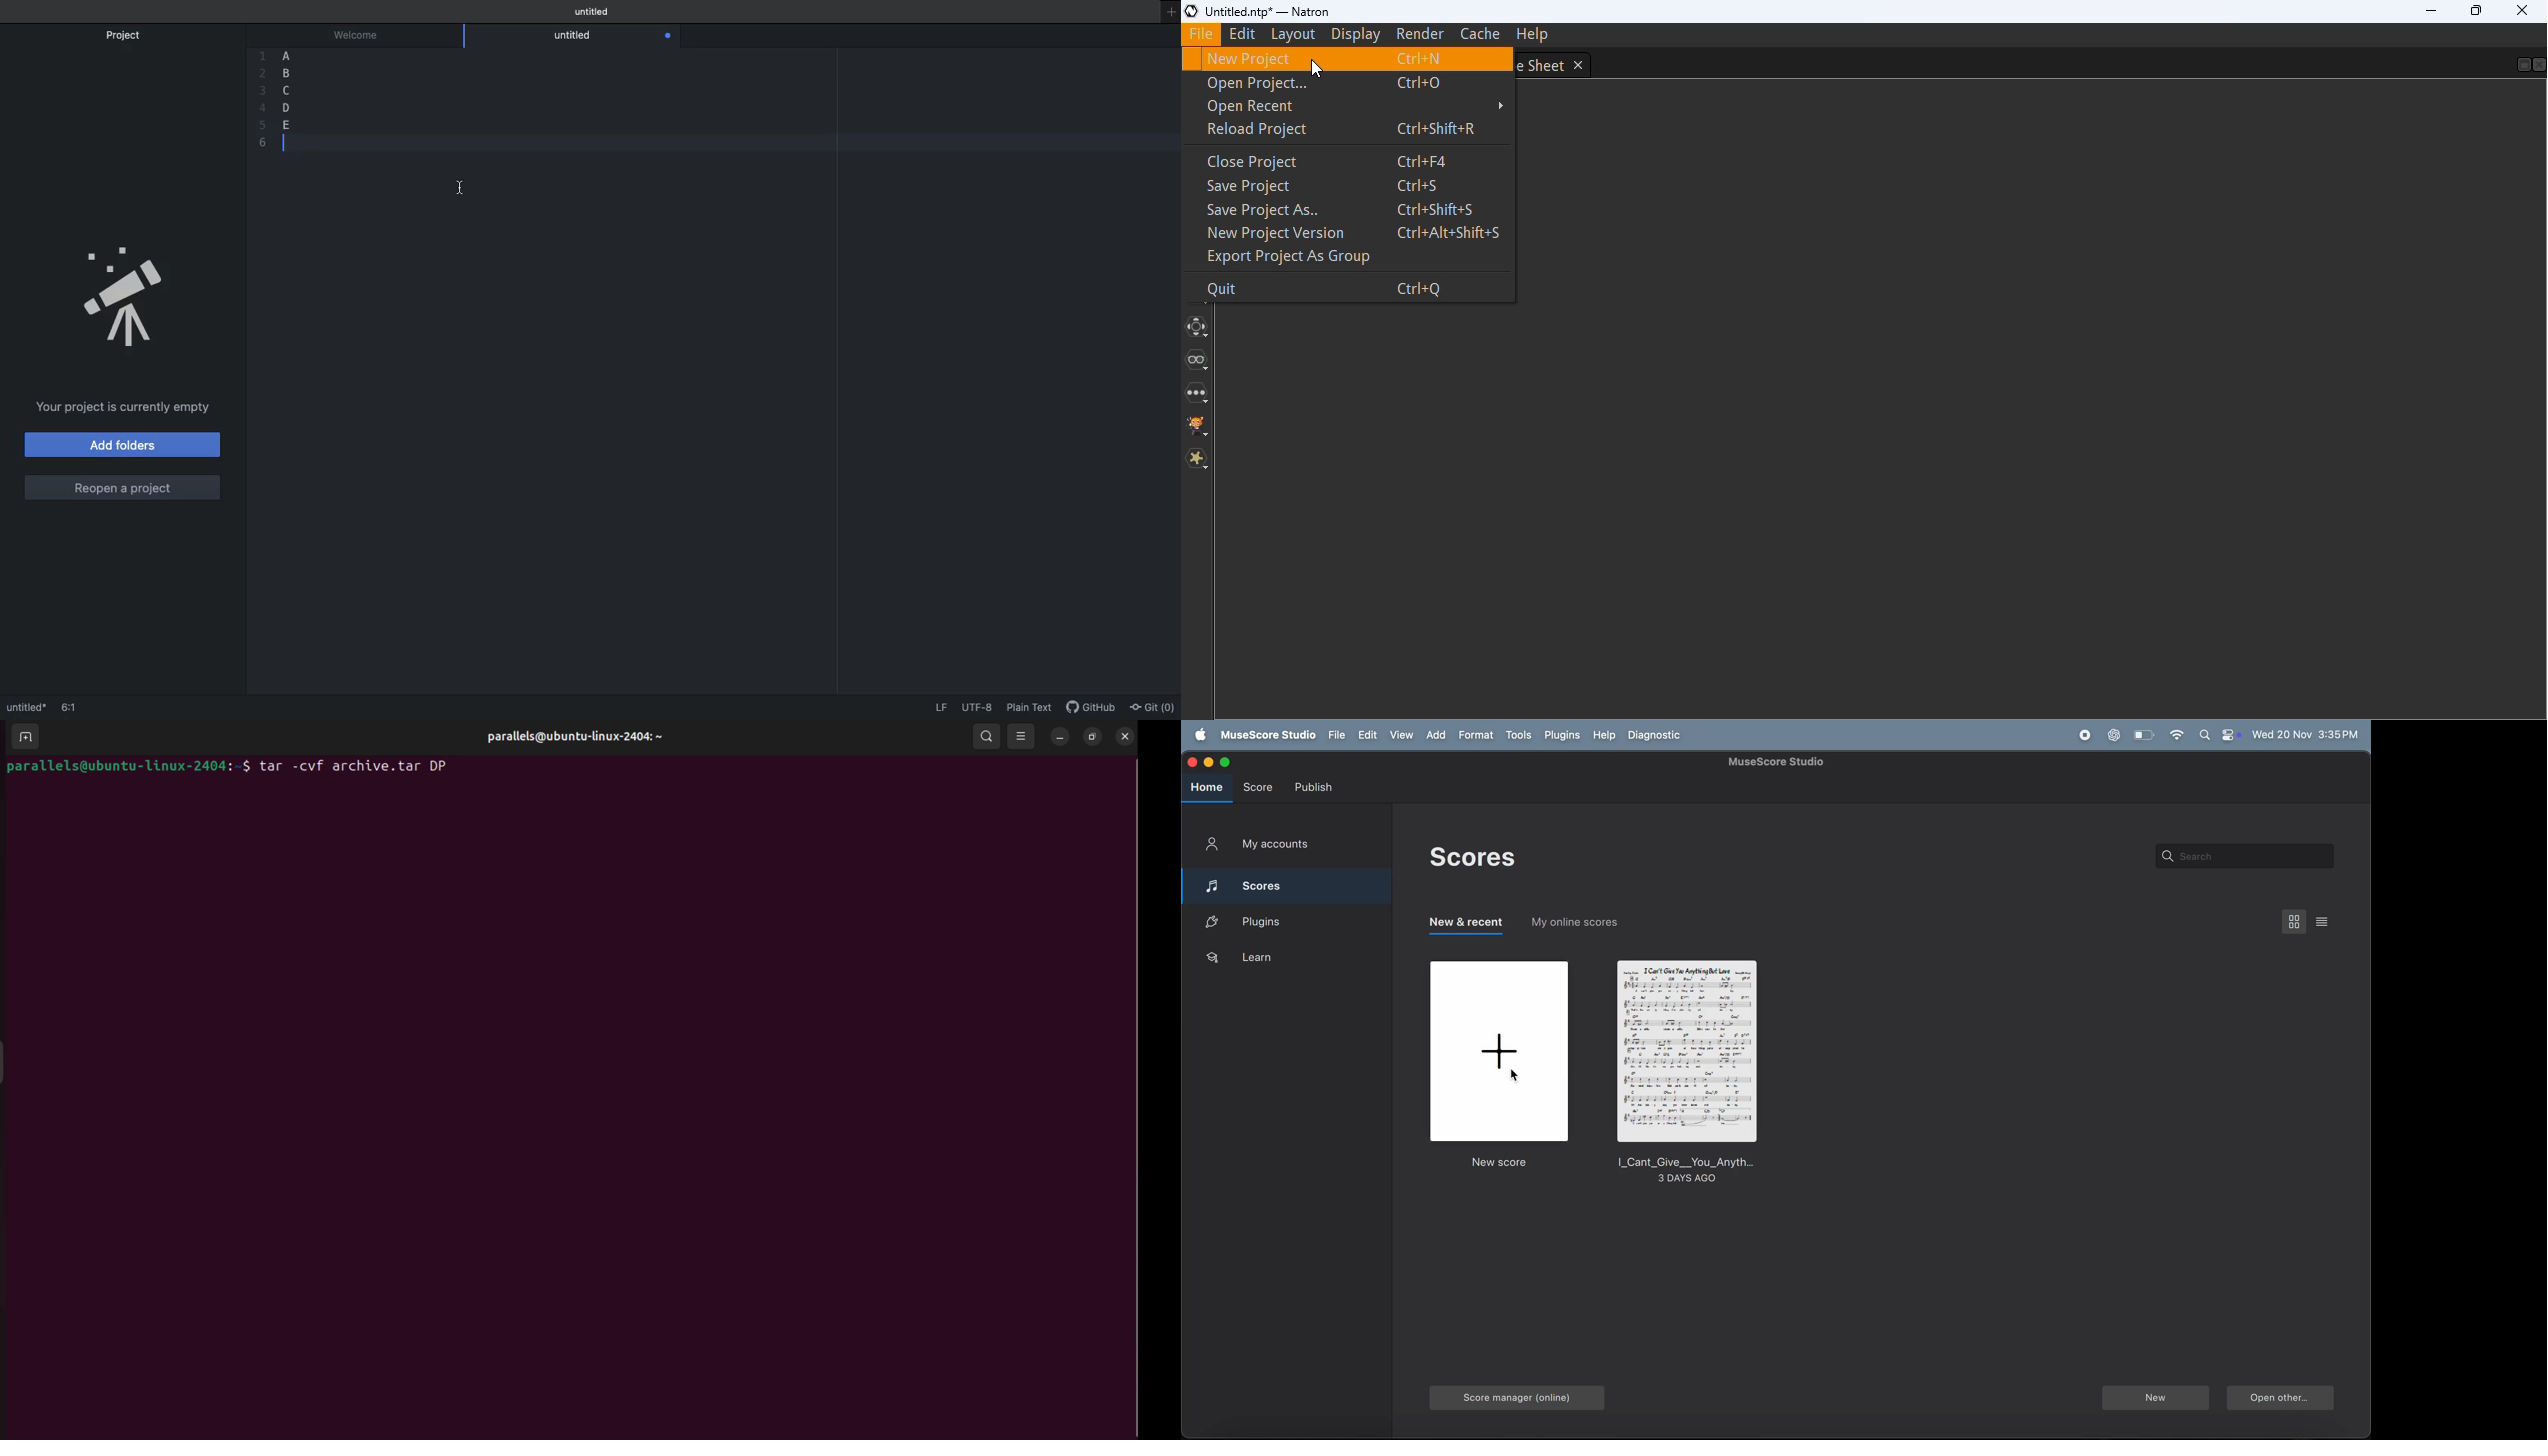 The height and width of the screenshot is (1456, 2548). Describe the element at coordinates (1316, 787) in the screenshot. I see `publish` at that location.